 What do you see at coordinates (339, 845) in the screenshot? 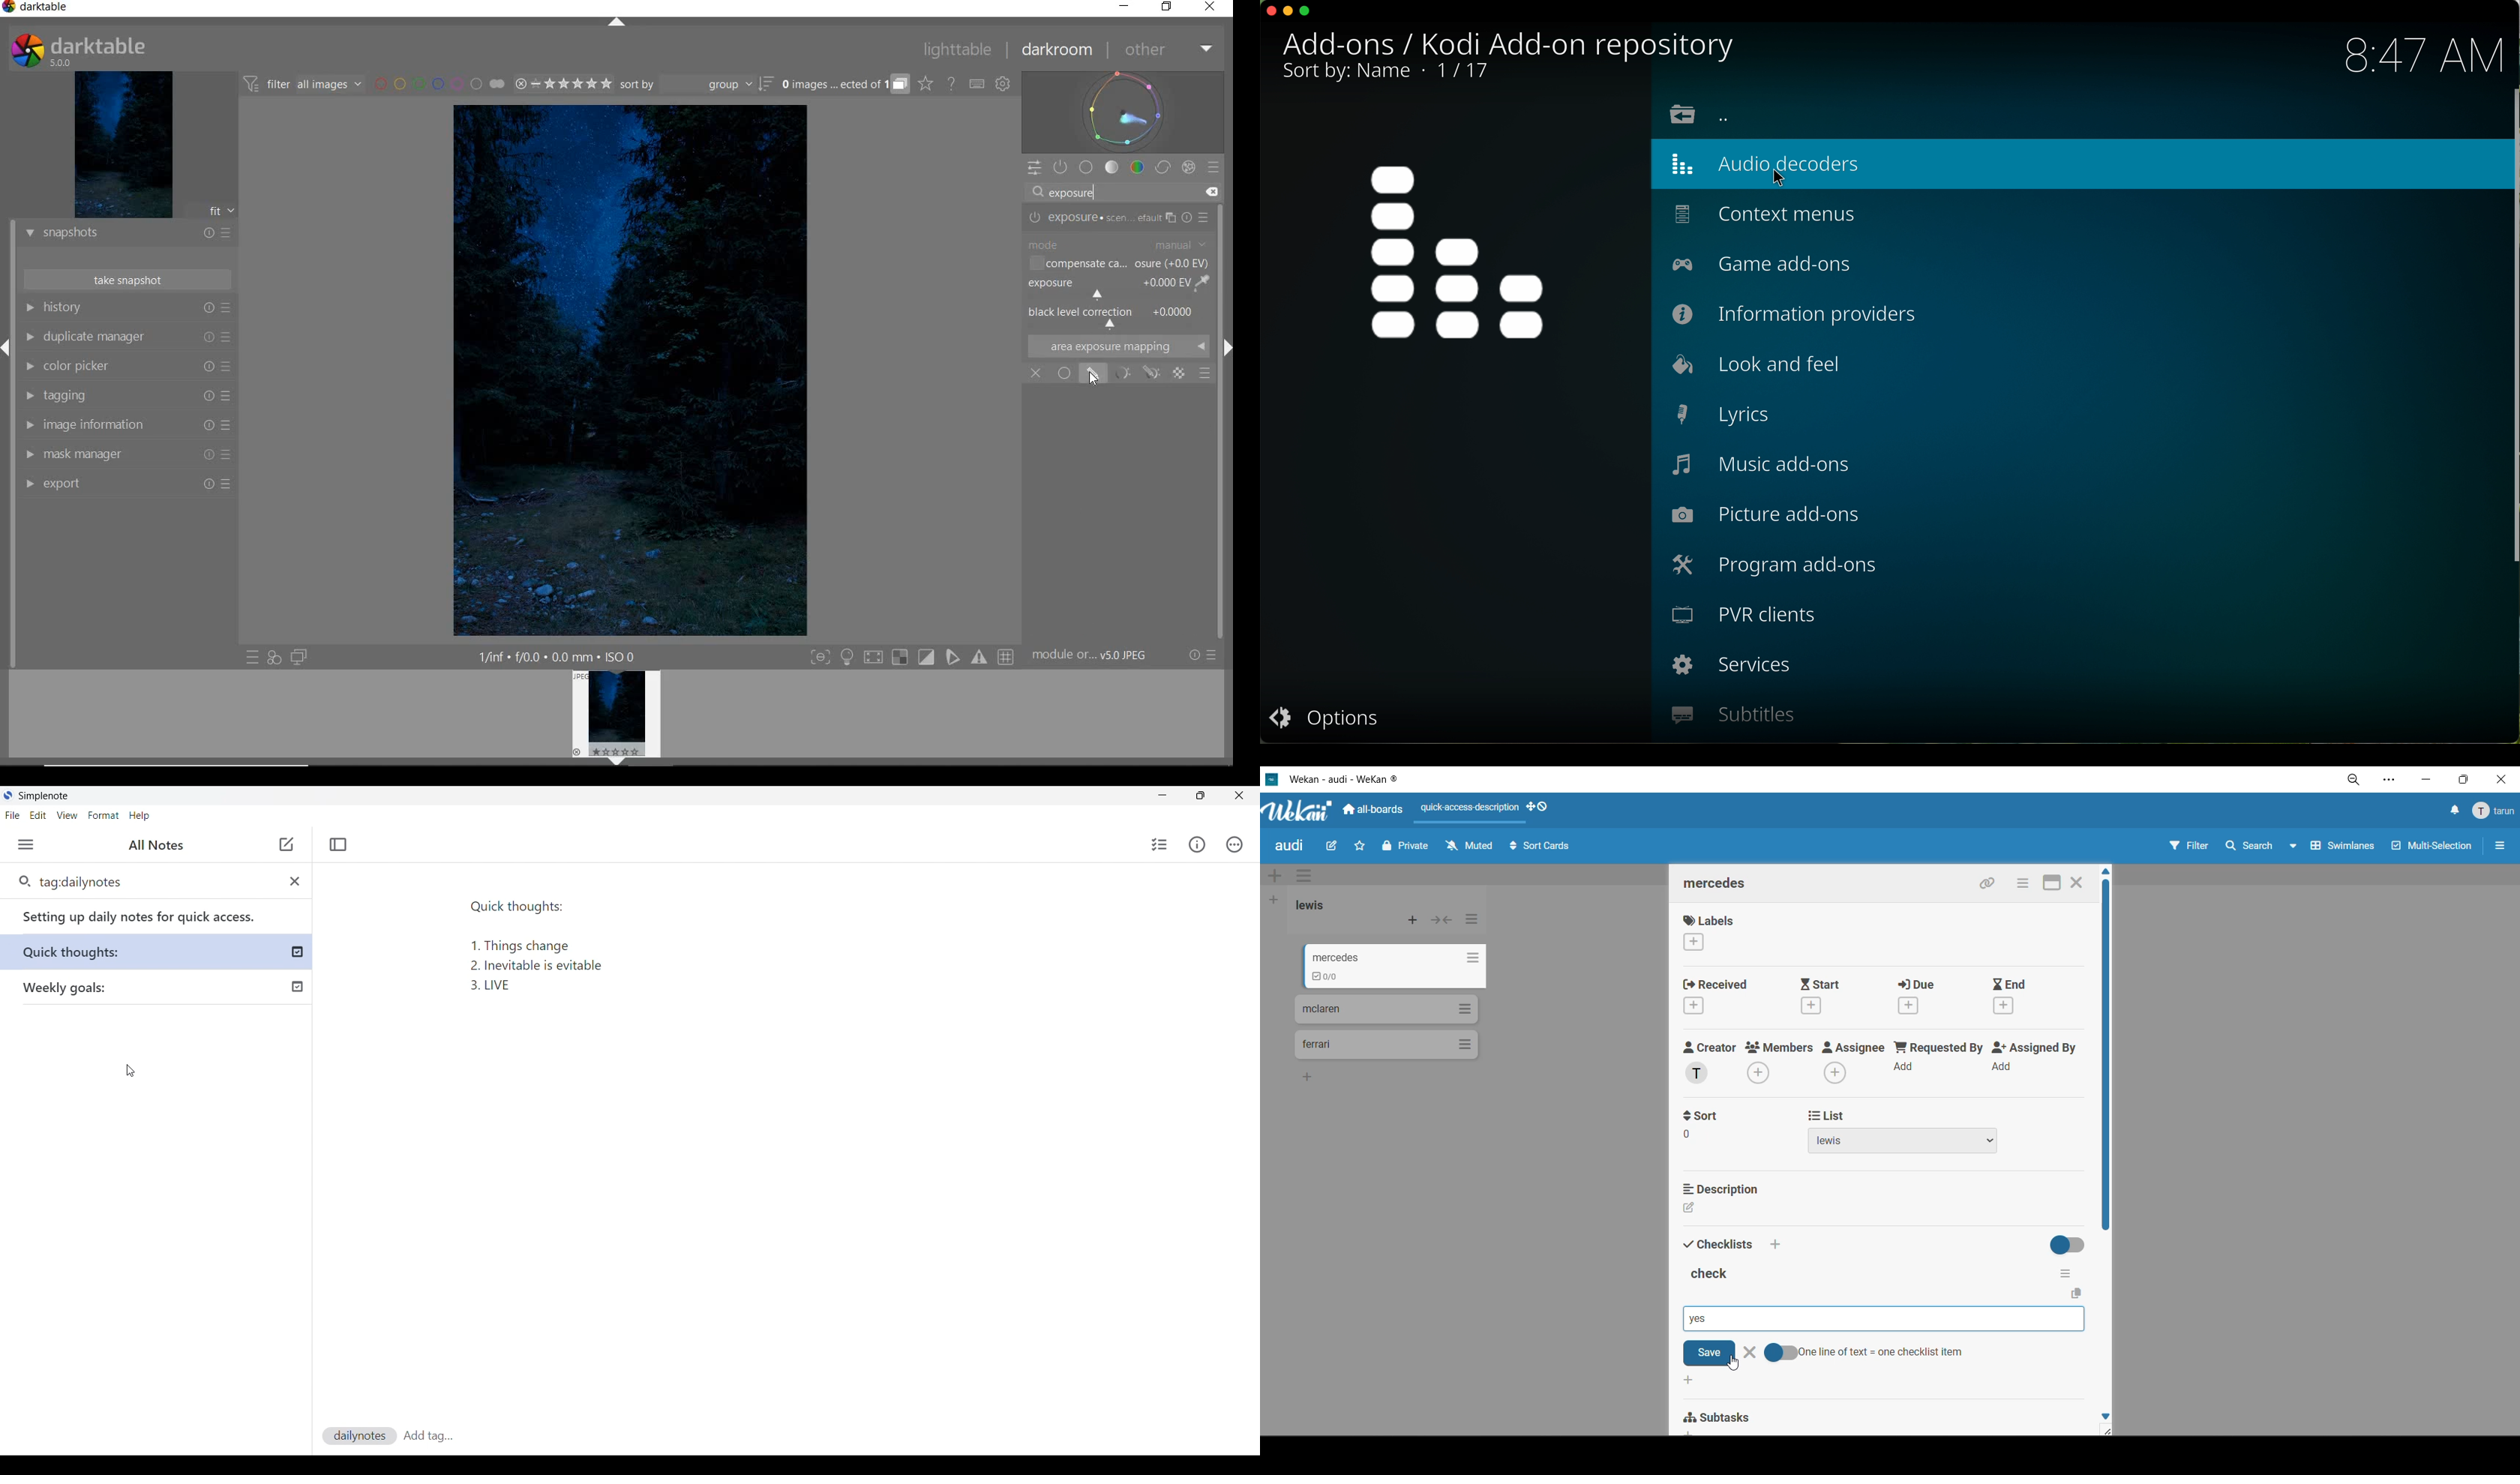
I see `Toggle focus mode` at bounding box center [339, 845].